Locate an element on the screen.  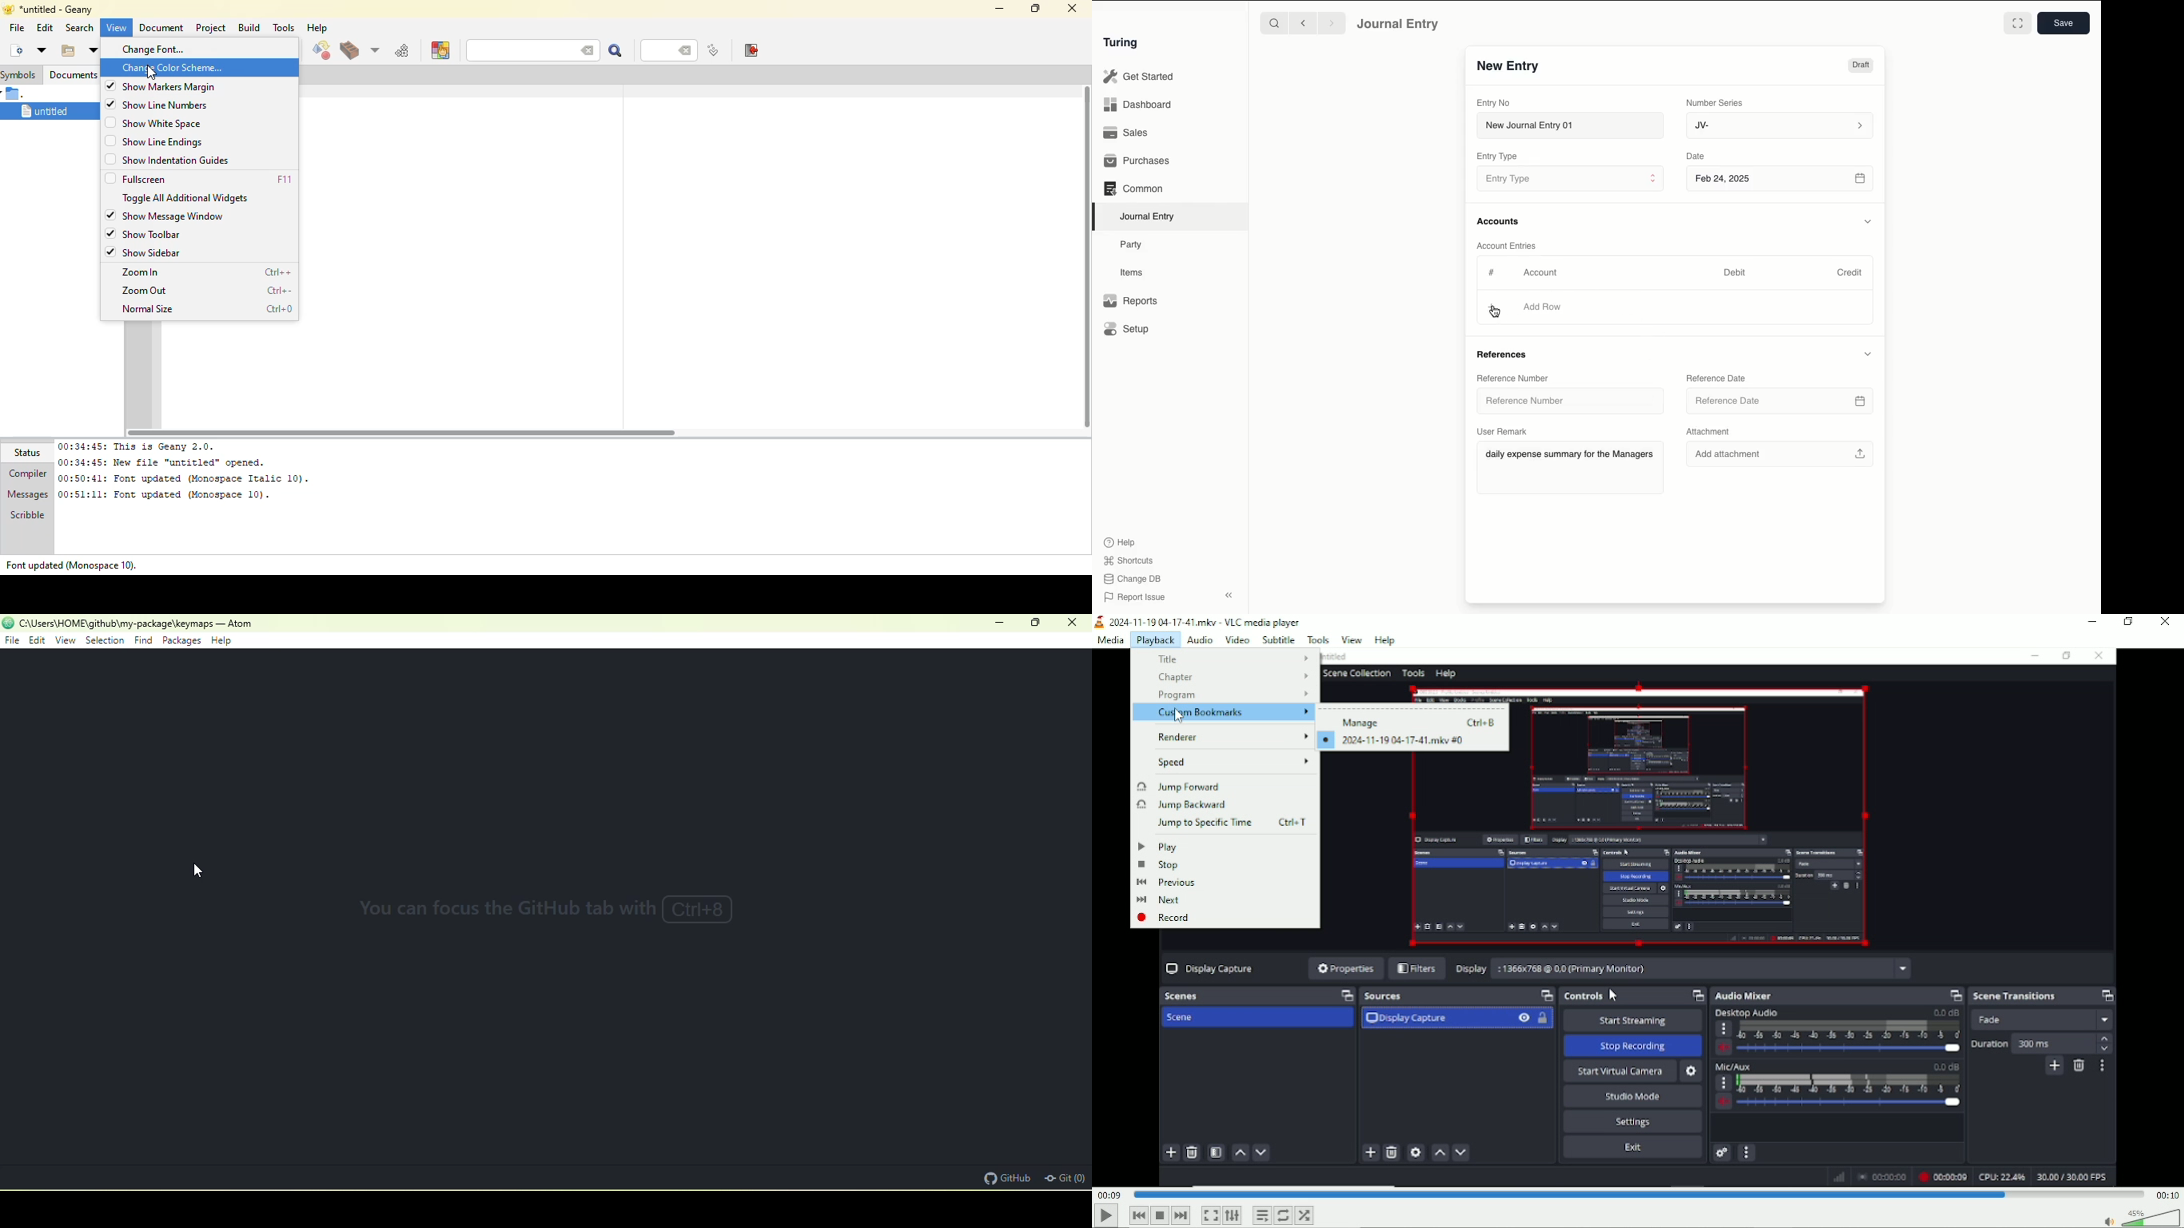
zoom out is located at coordinates (147, 290).